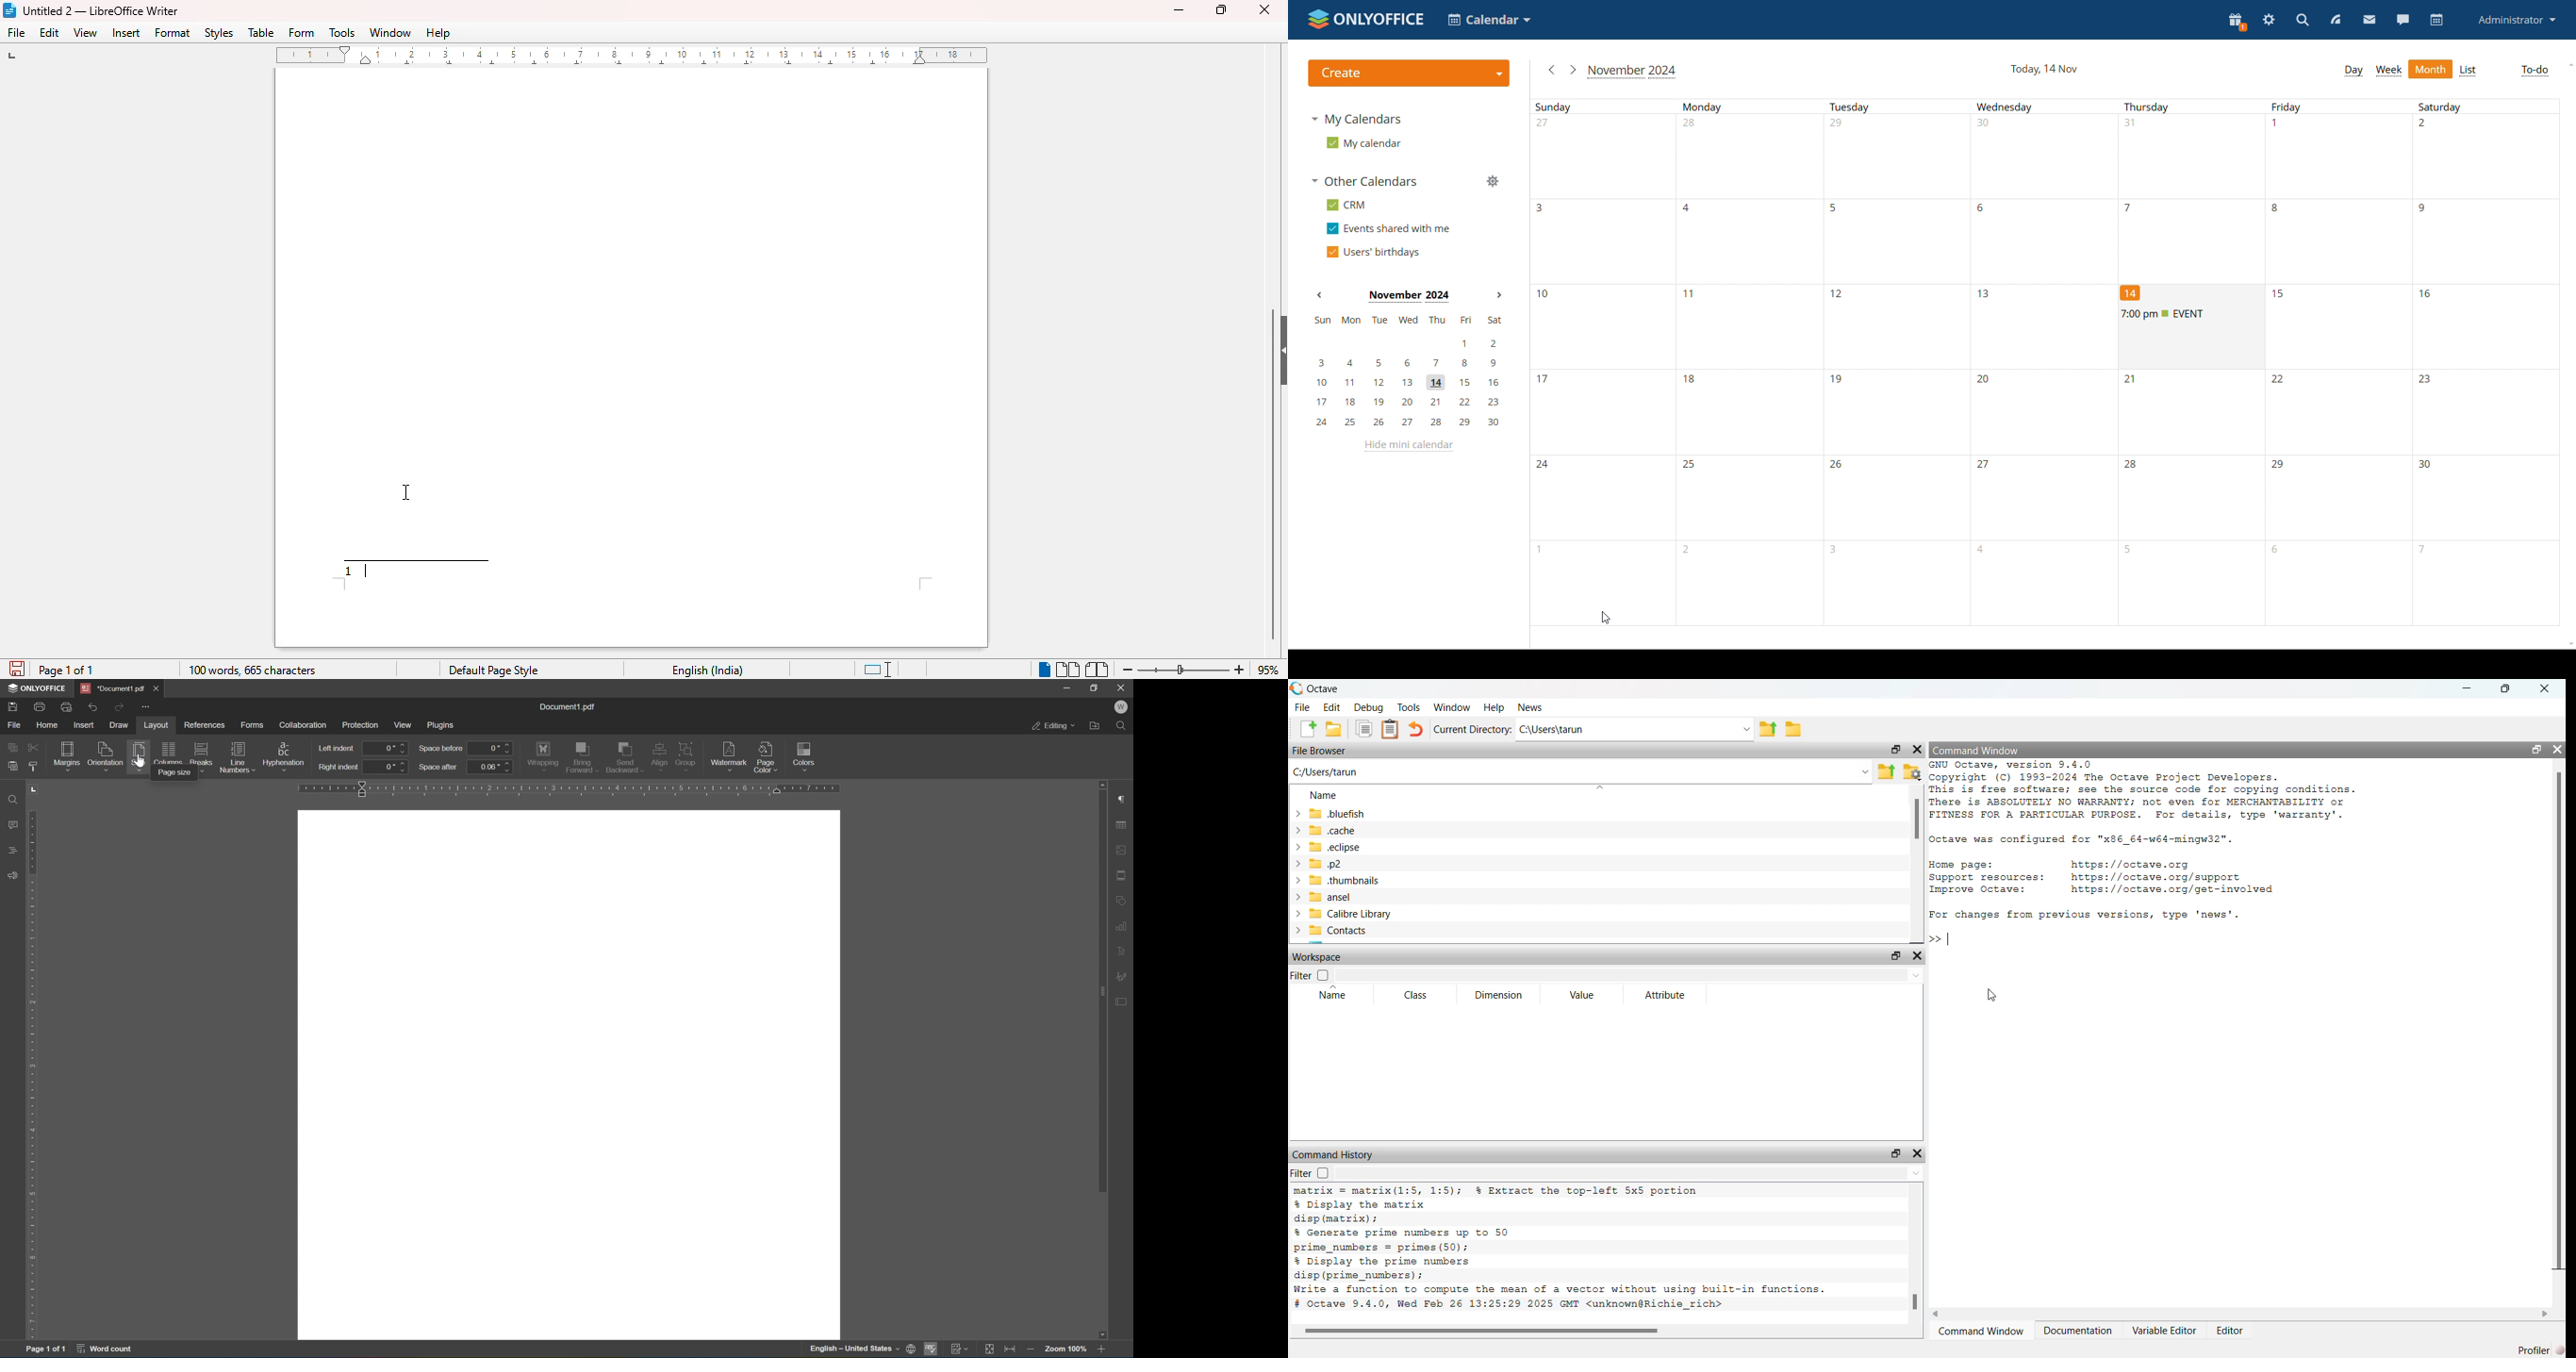 This screenshot has width=2576, height=1372. What do you see at coordinates (1068, 688) in the screenshot?
I see `minimize` at bounding box center [1068, 688].